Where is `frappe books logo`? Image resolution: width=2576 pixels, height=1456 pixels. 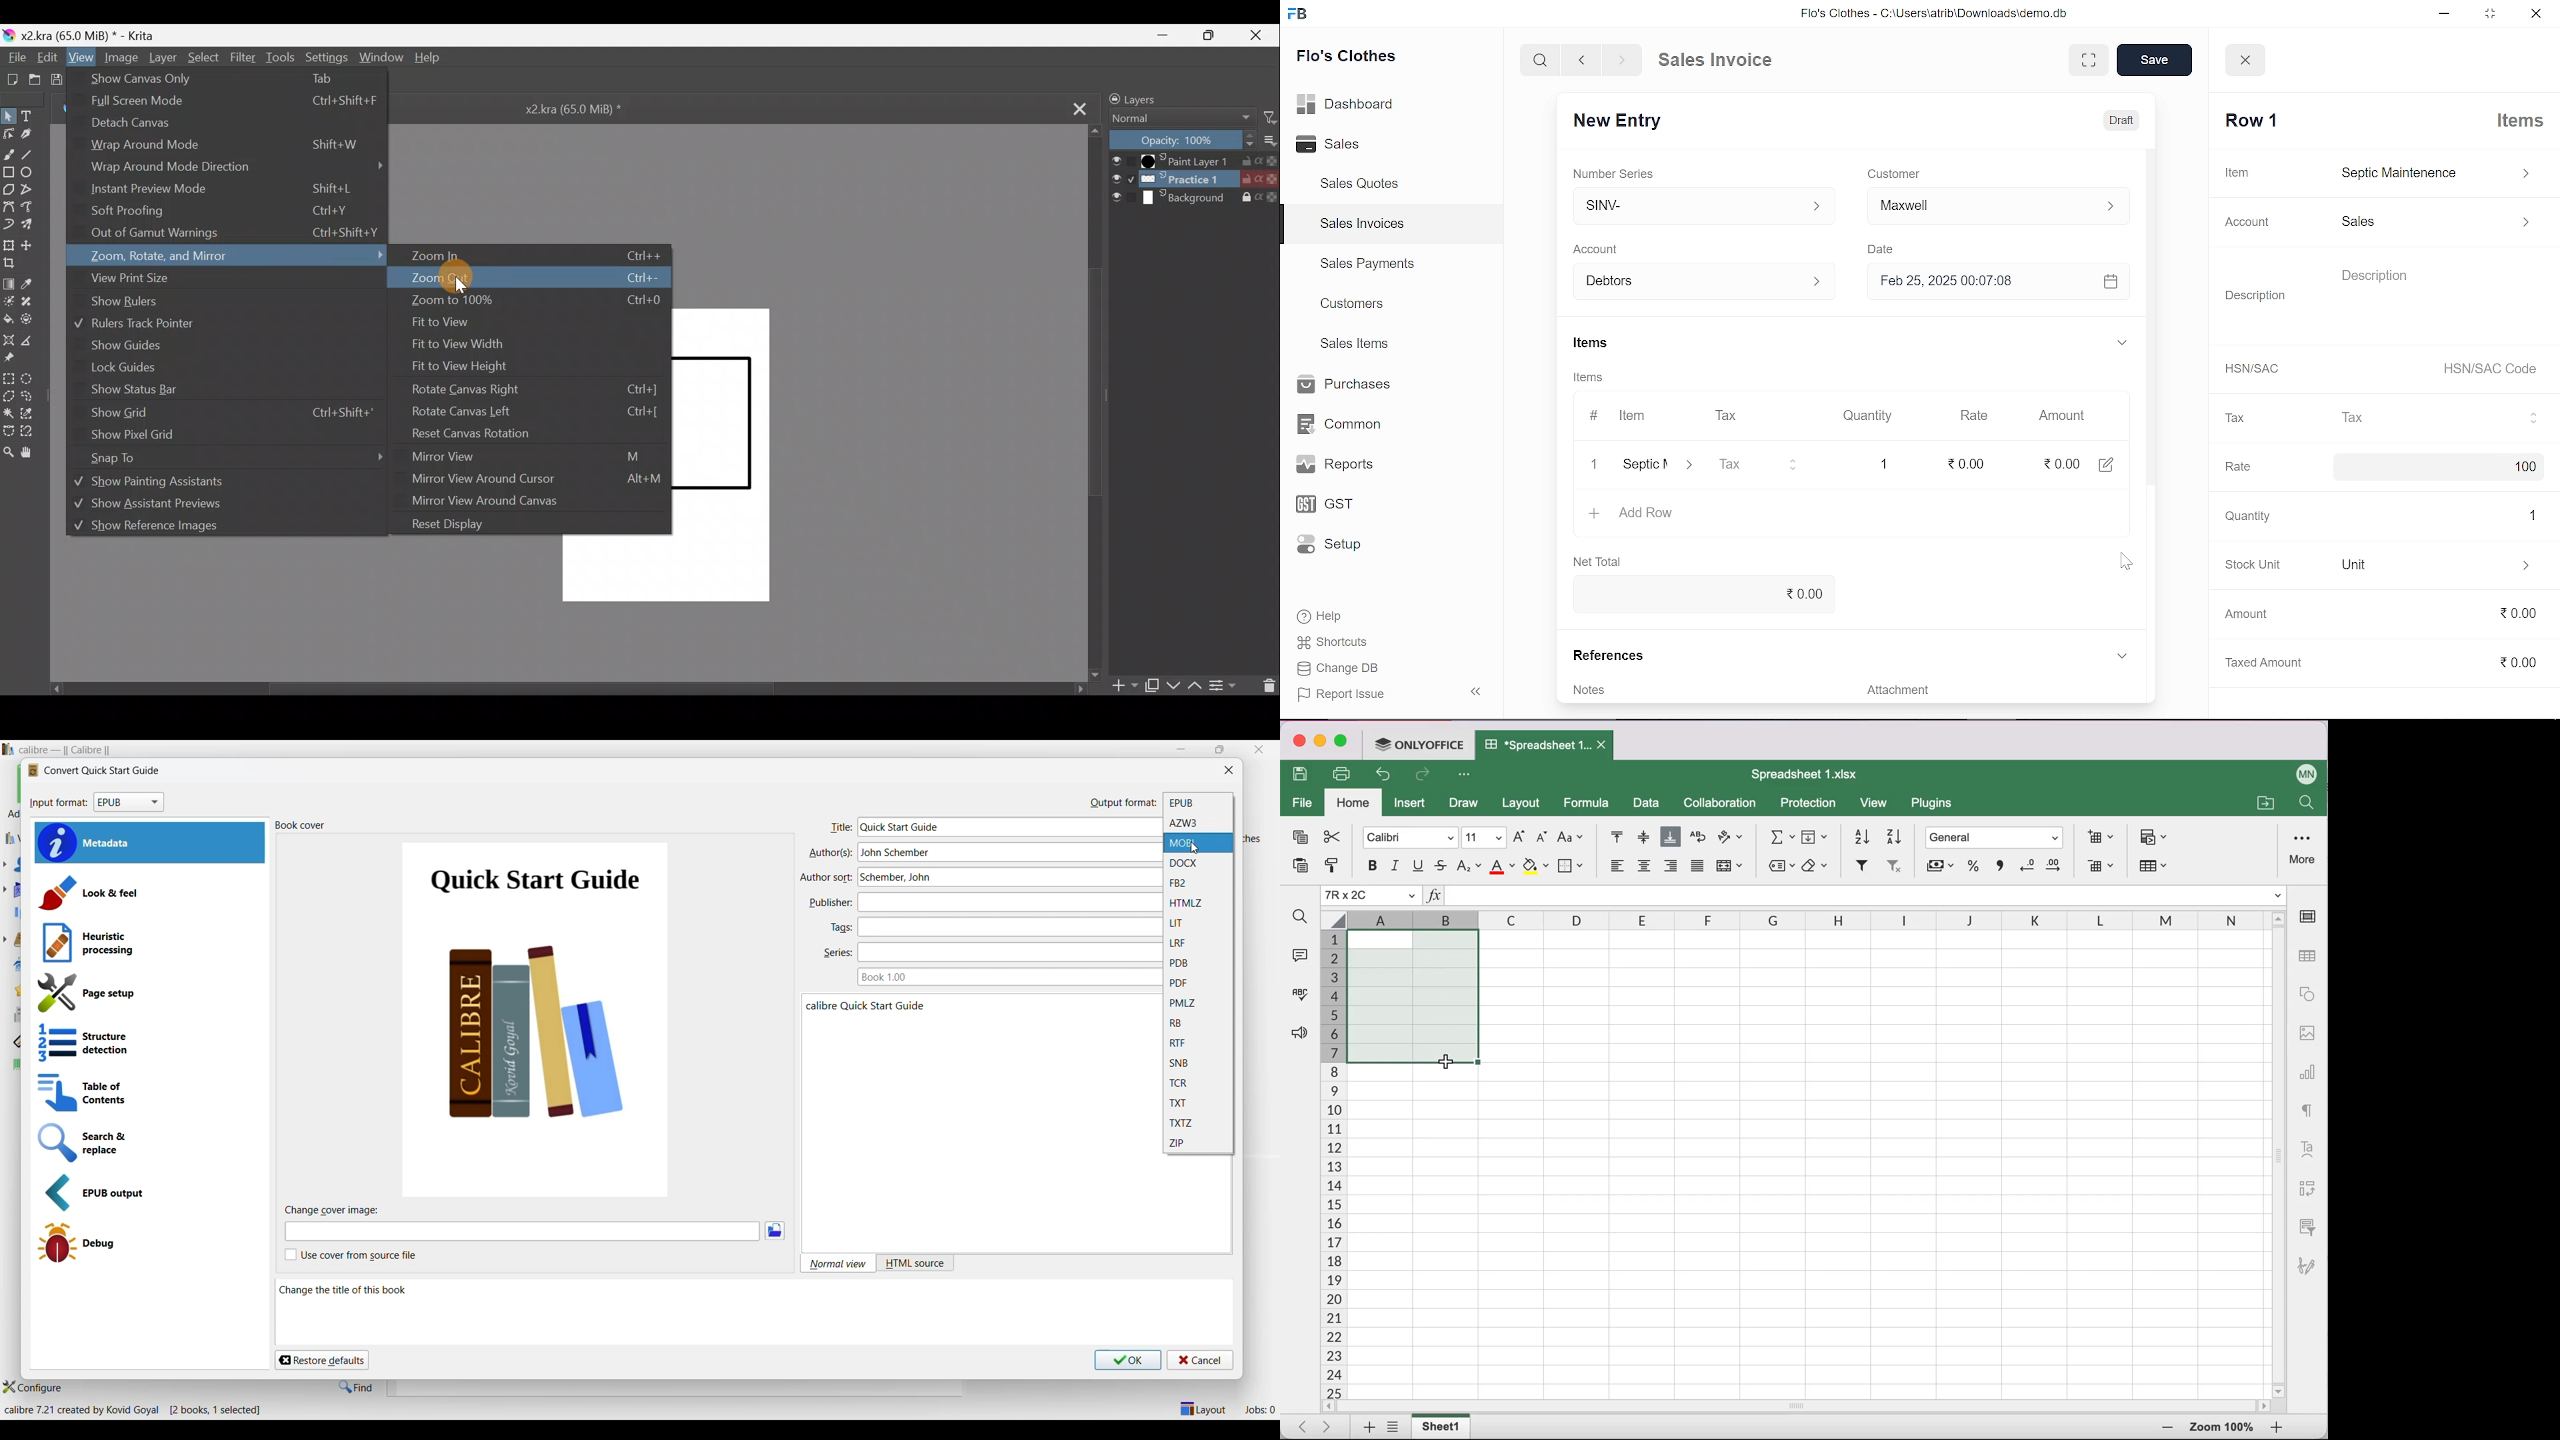
frappe books logo is located at coordinates (1300, 17).